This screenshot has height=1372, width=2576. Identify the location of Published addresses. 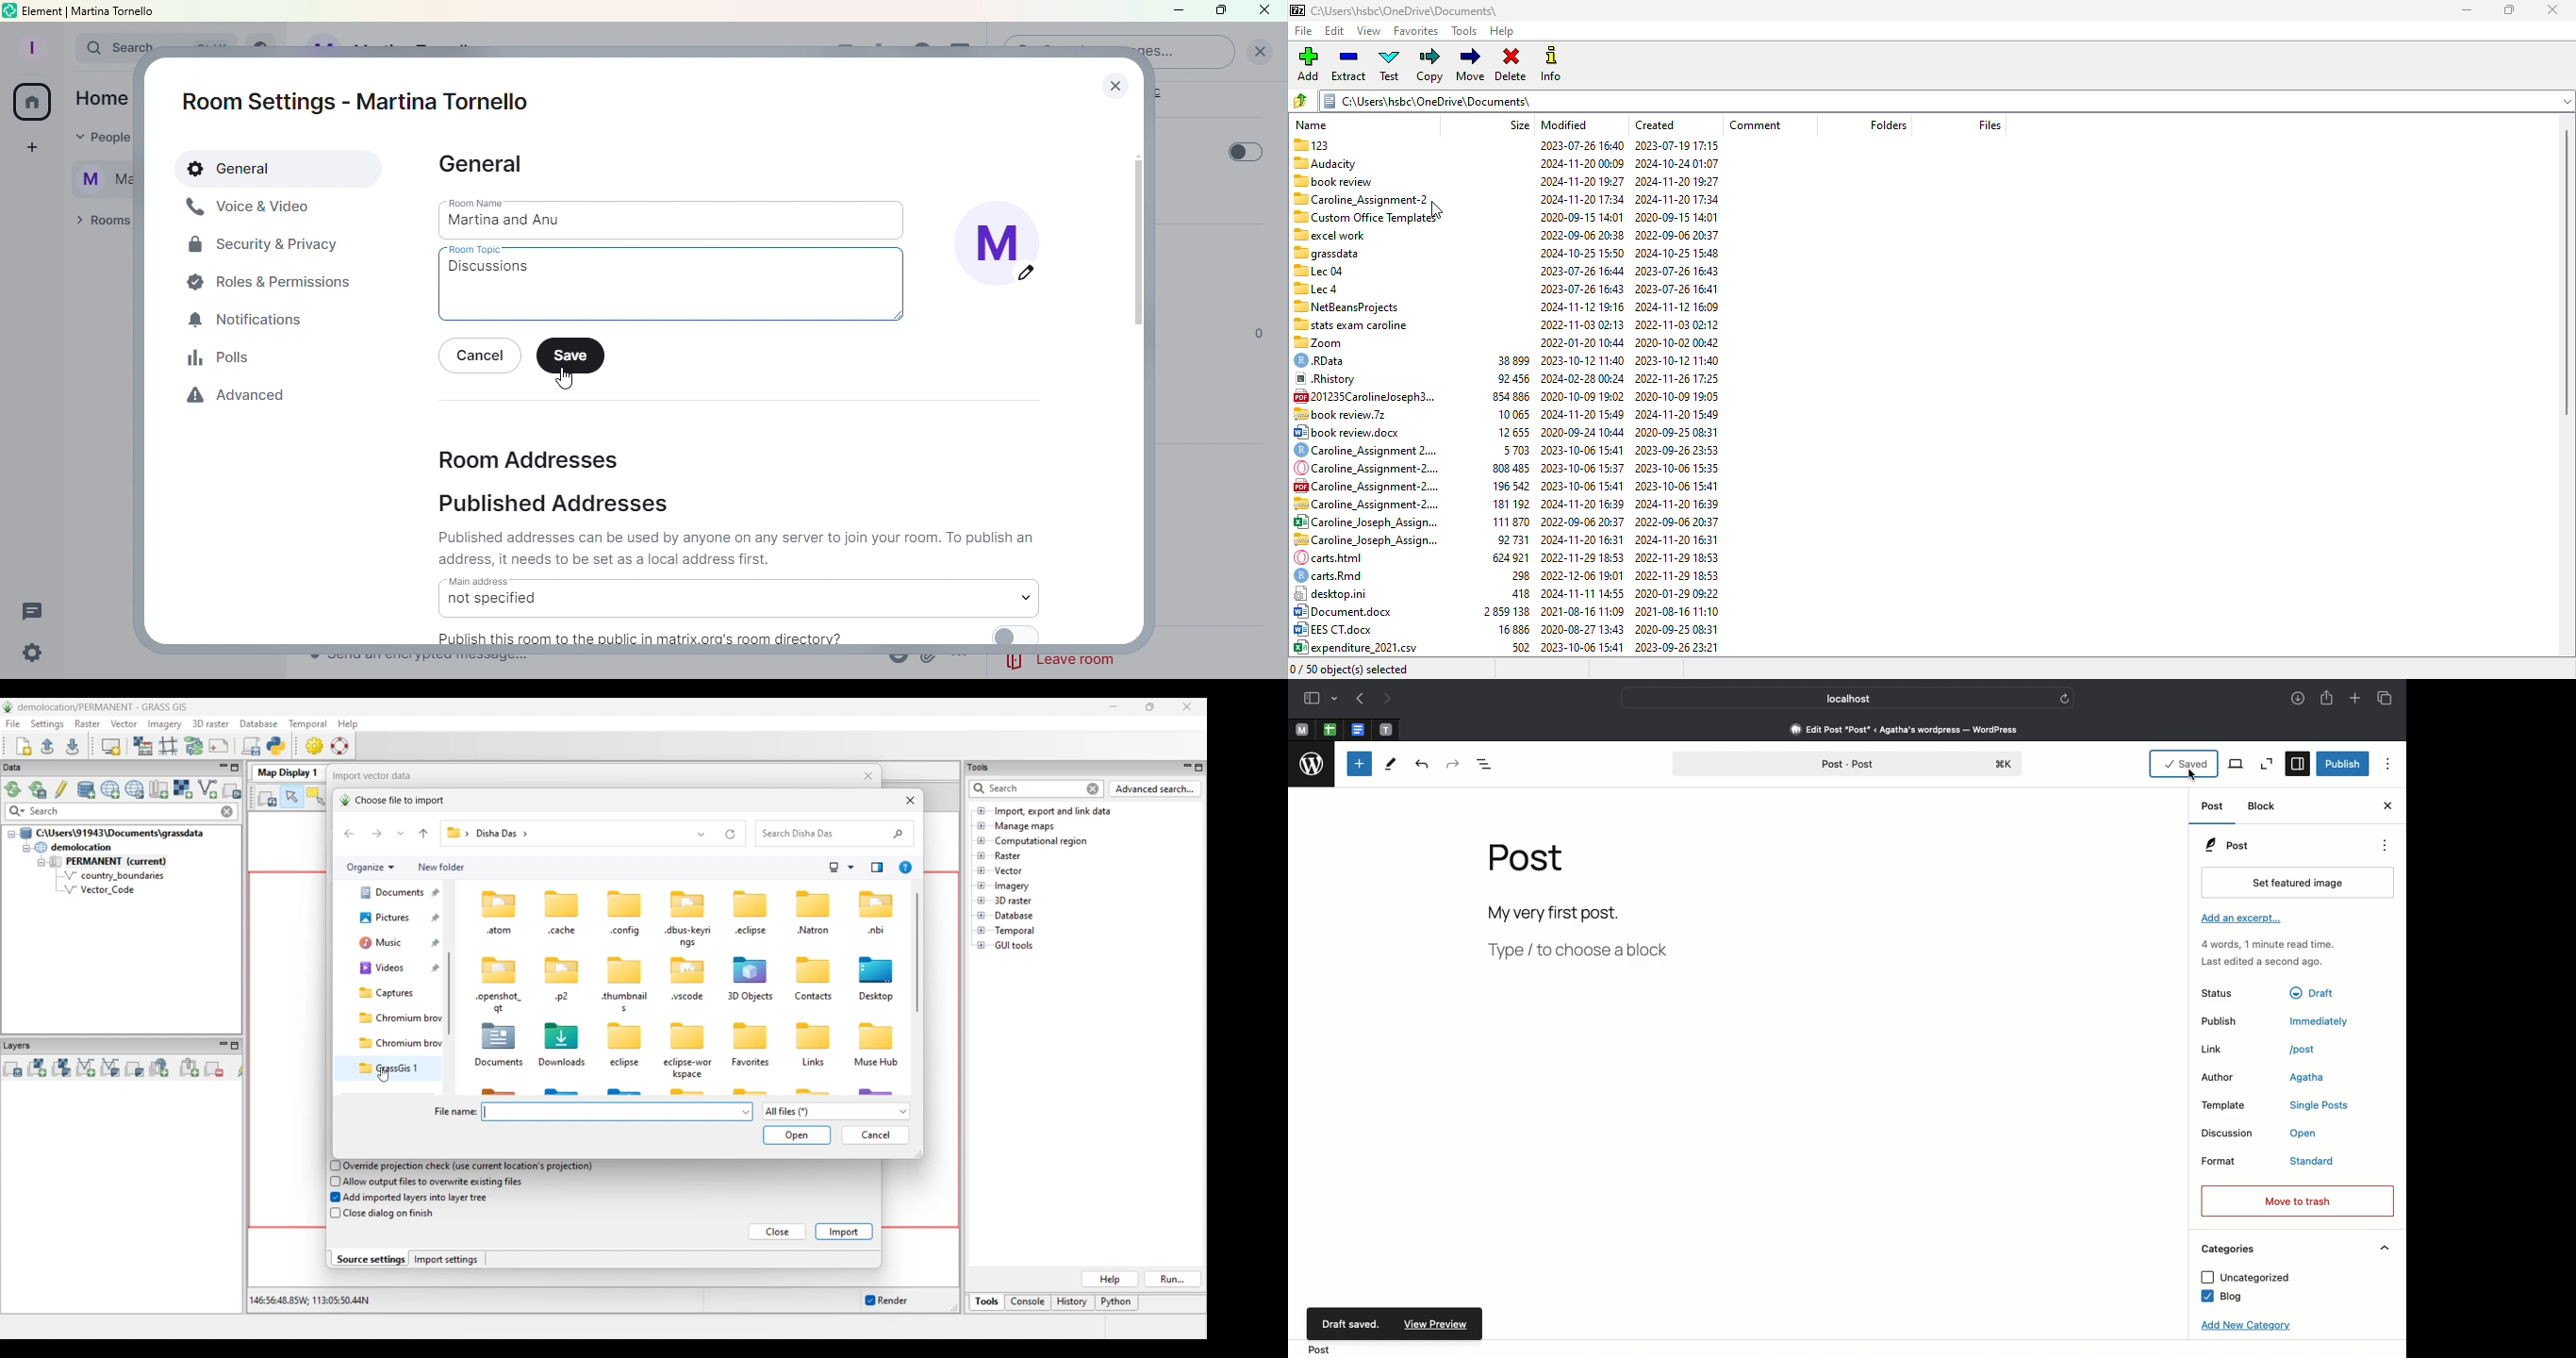
(557, 507).